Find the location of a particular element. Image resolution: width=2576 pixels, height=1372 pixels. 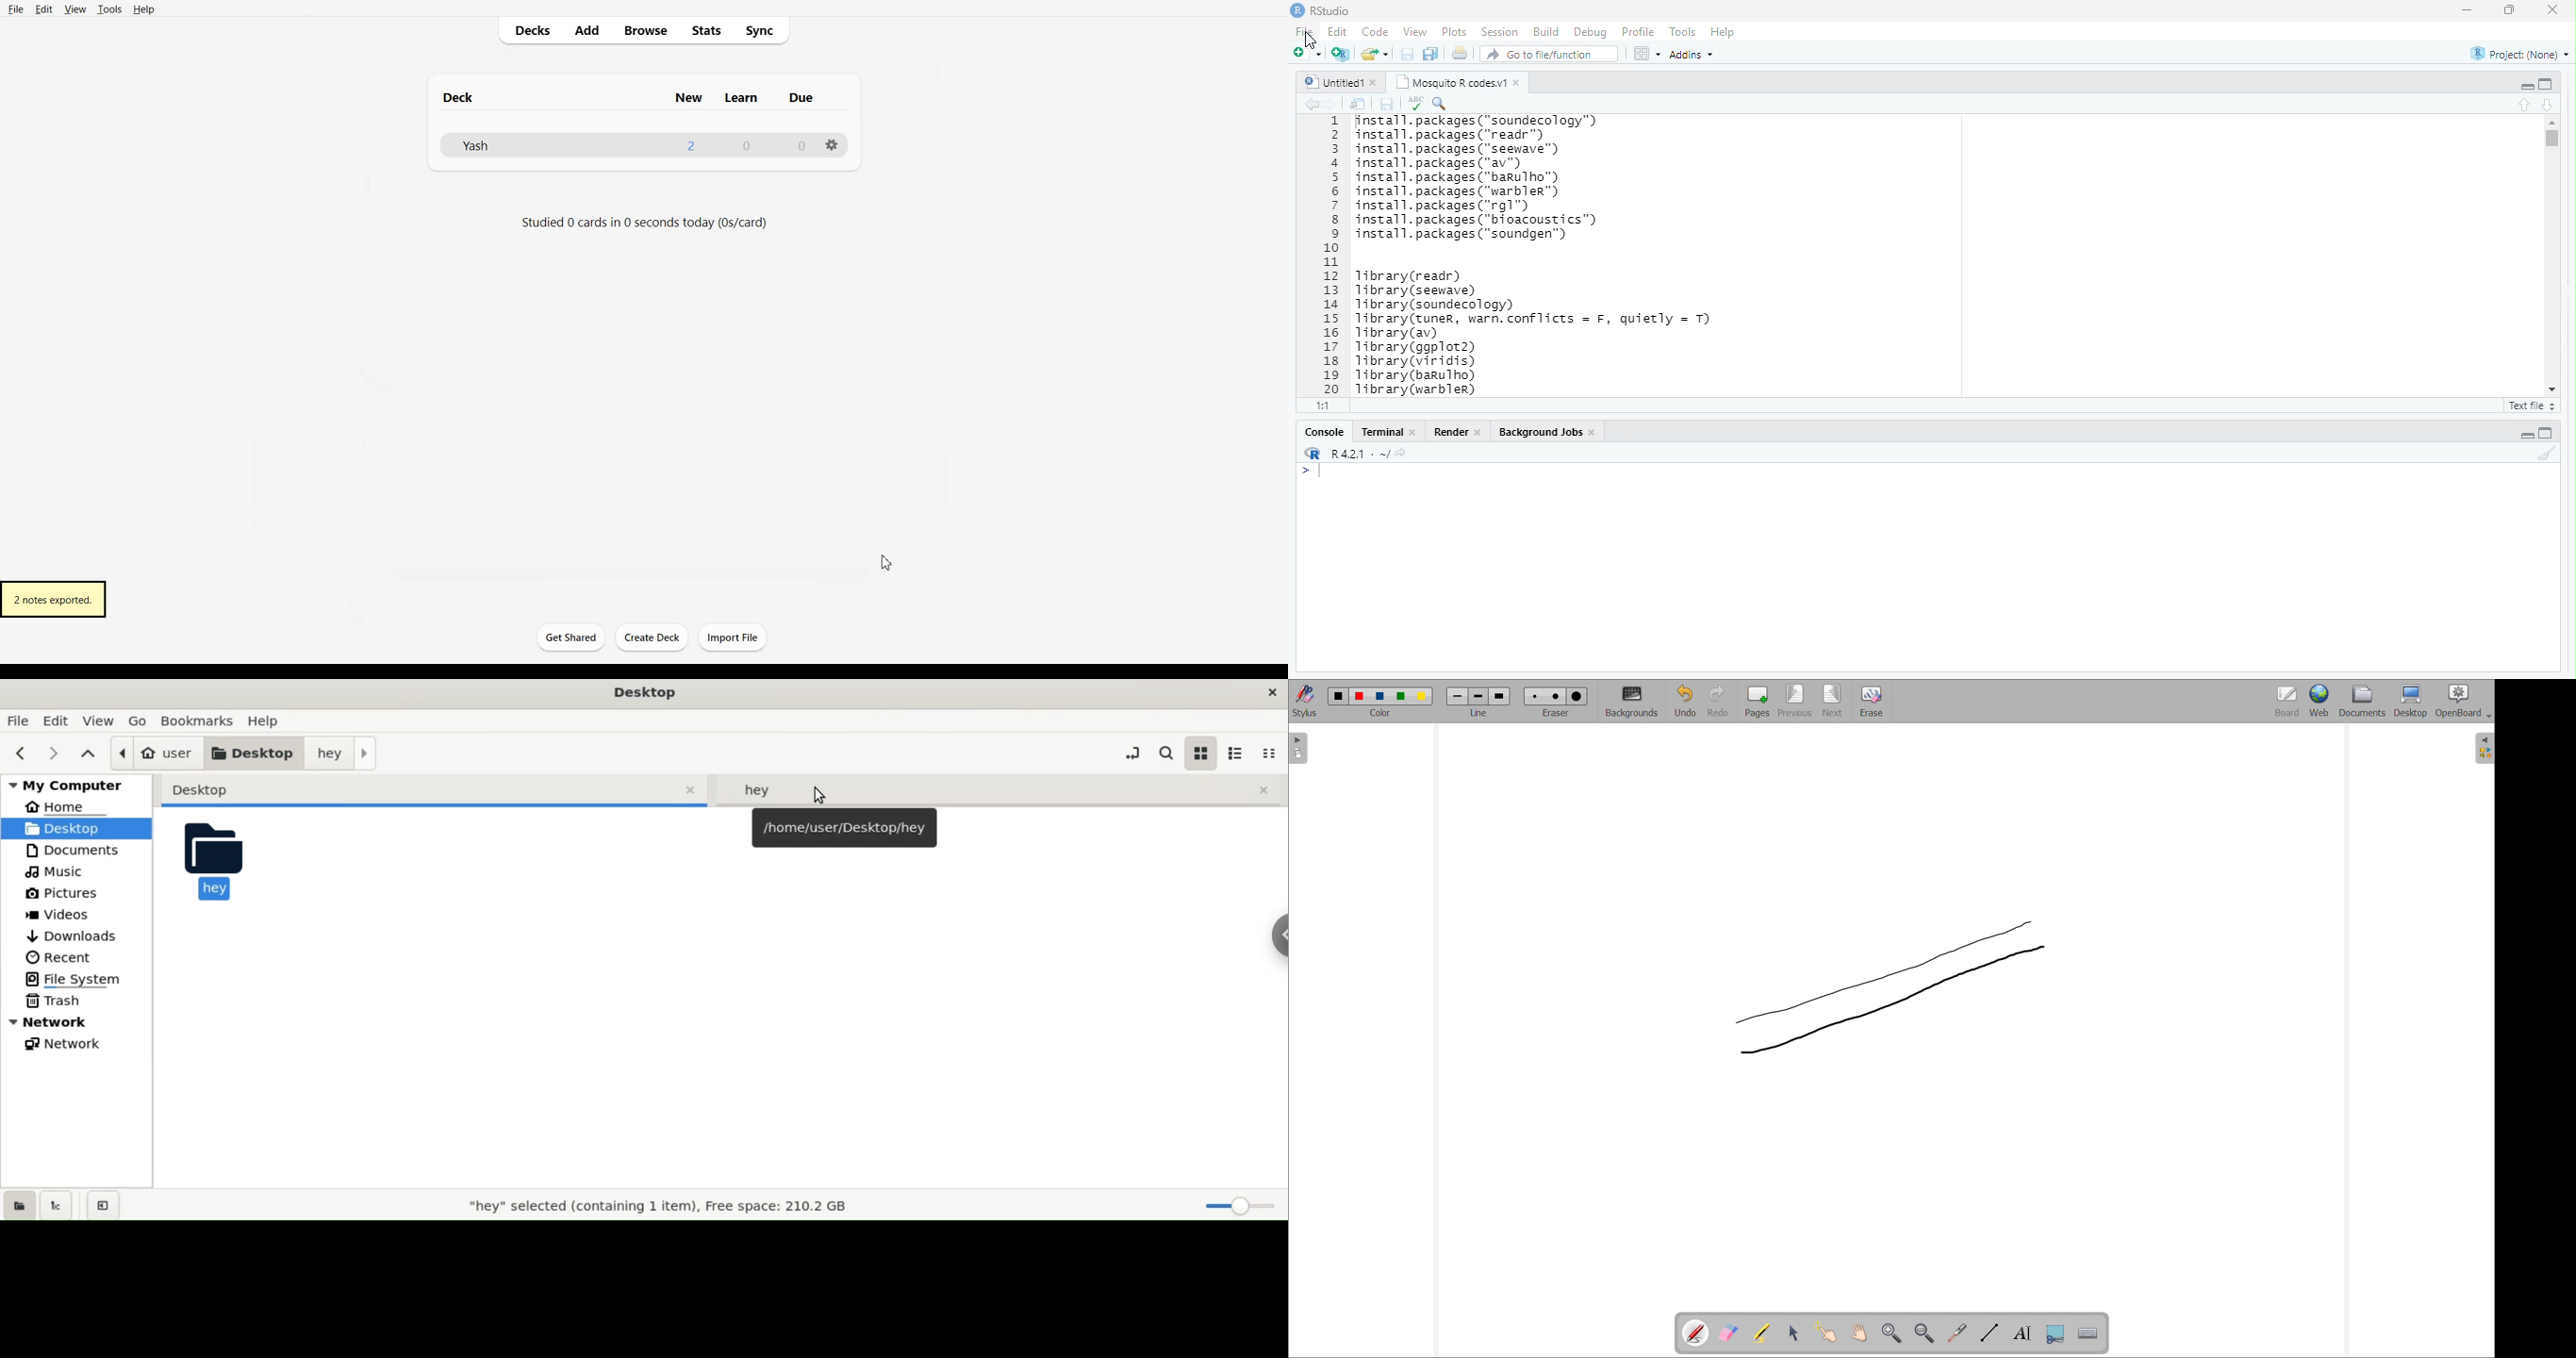

next is located at coordinates (55, 753).